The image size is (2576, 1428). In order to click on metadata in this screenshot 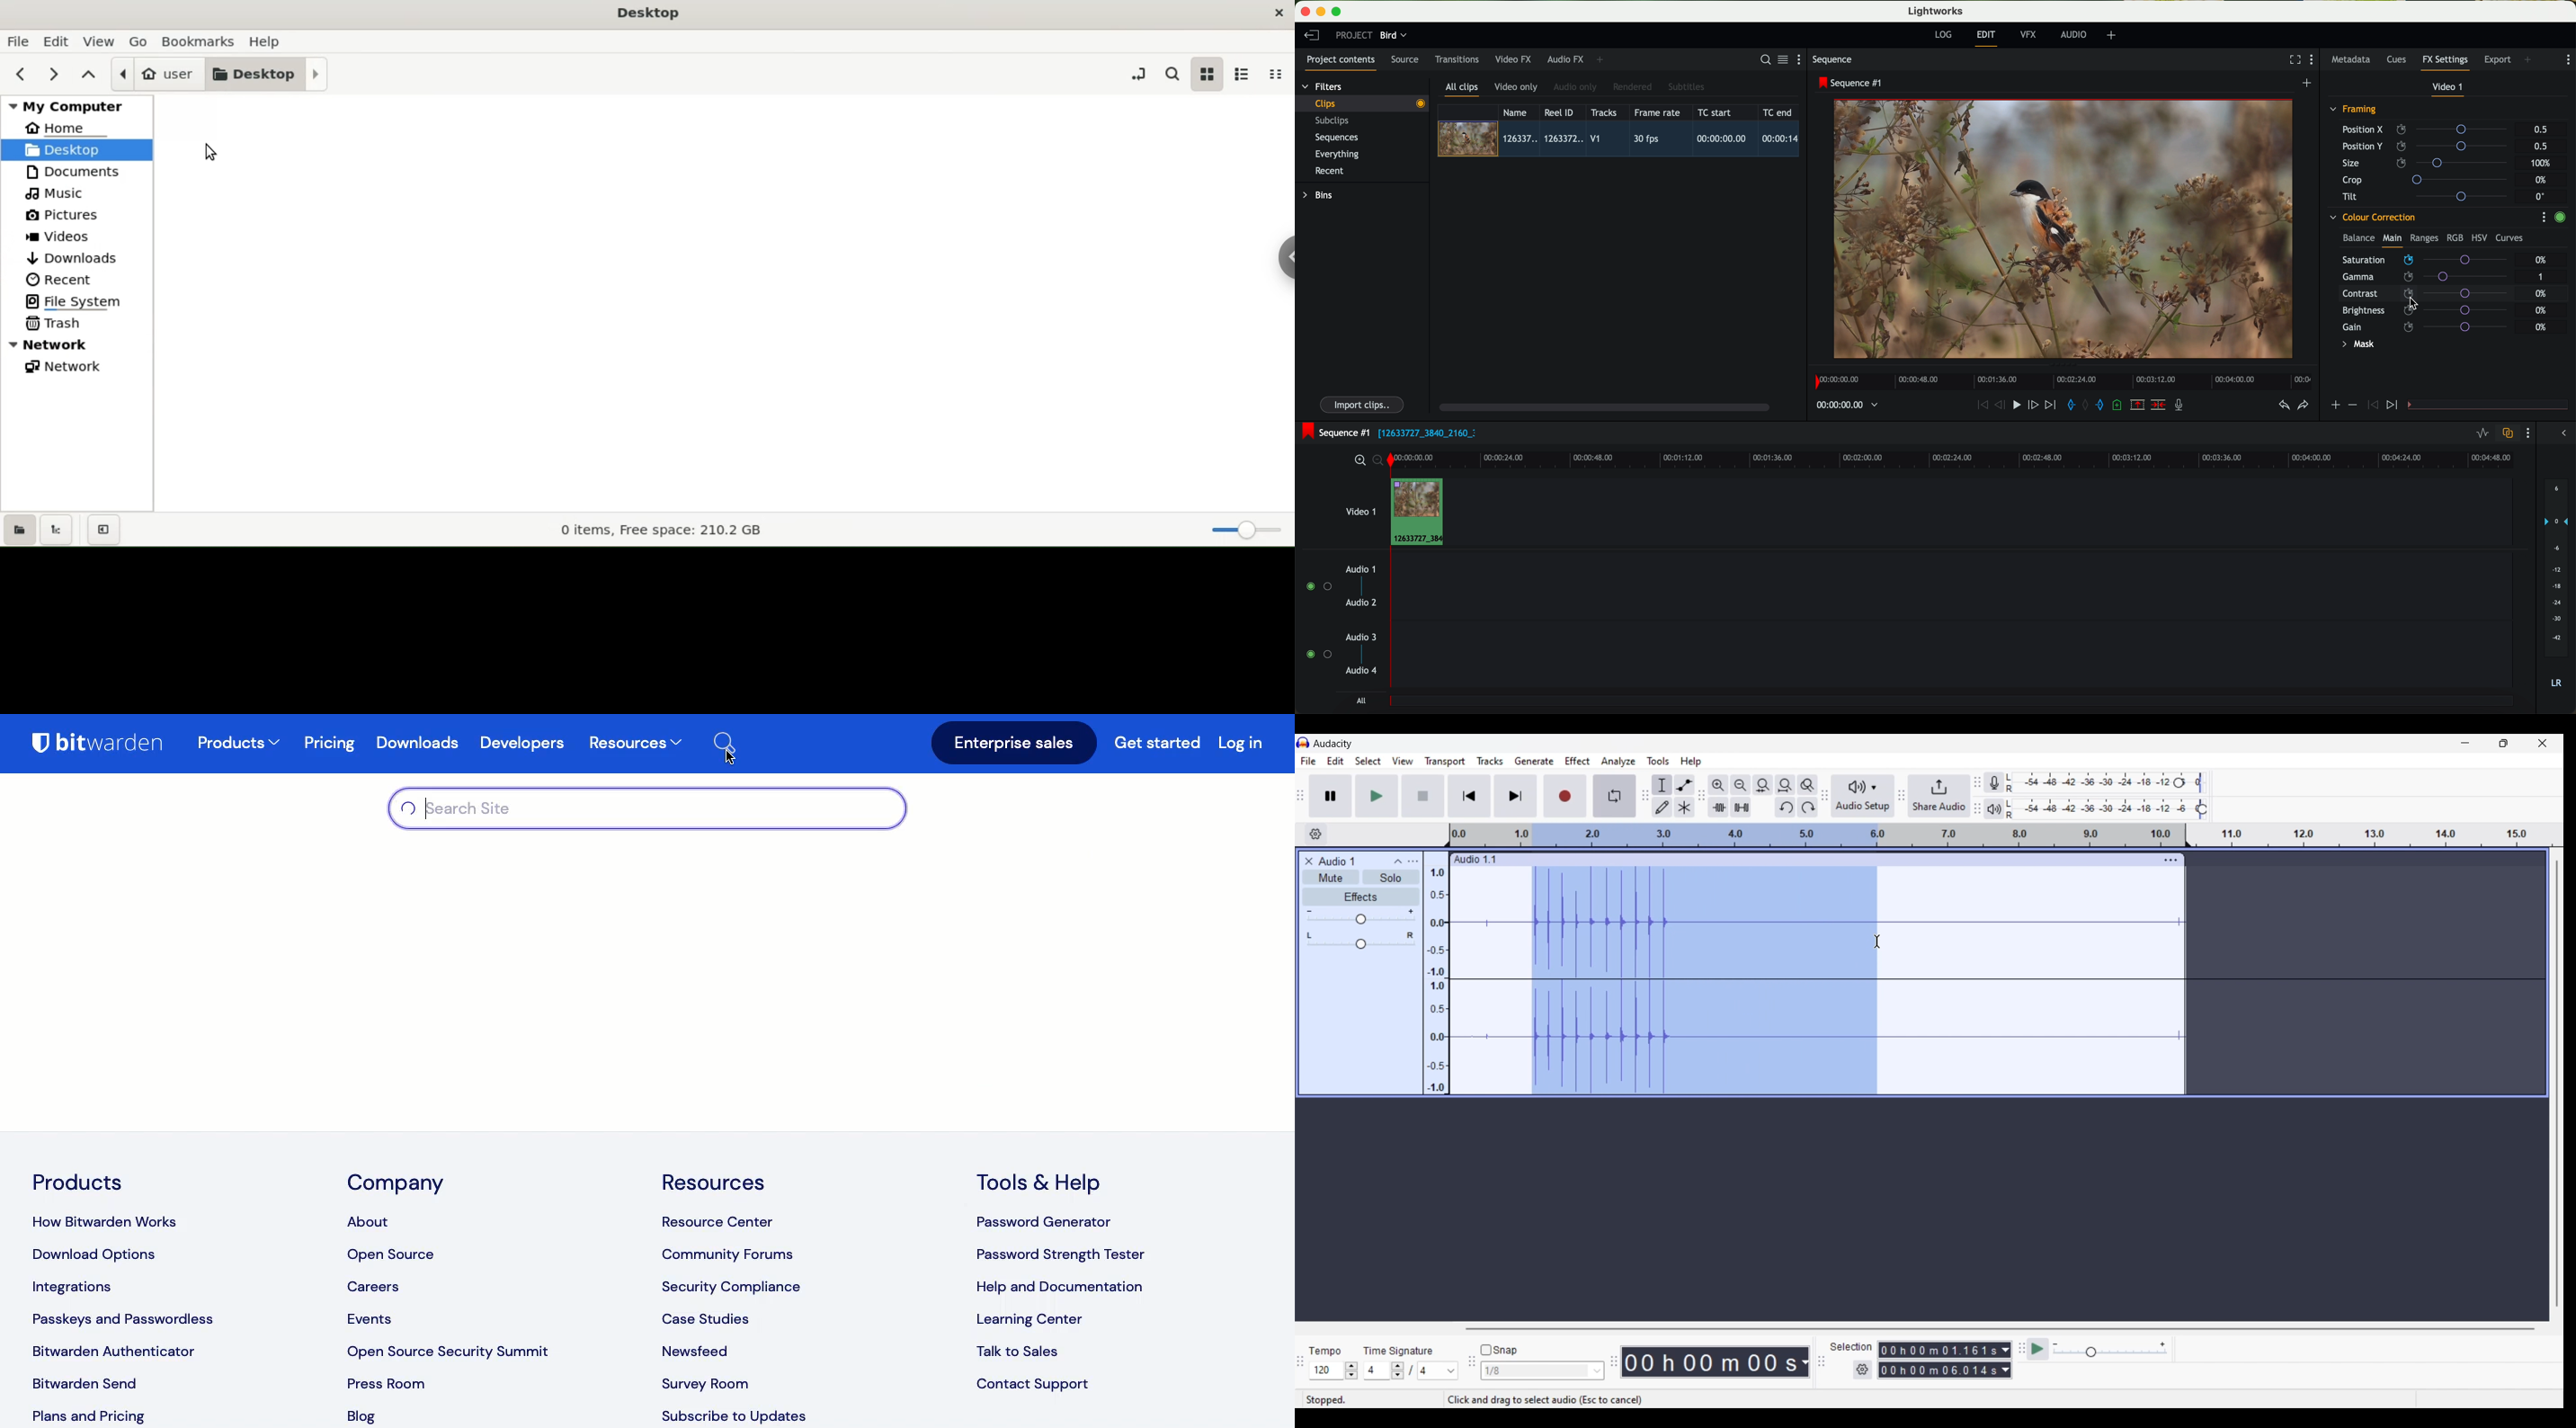, I will do `click(2353, 60)`.